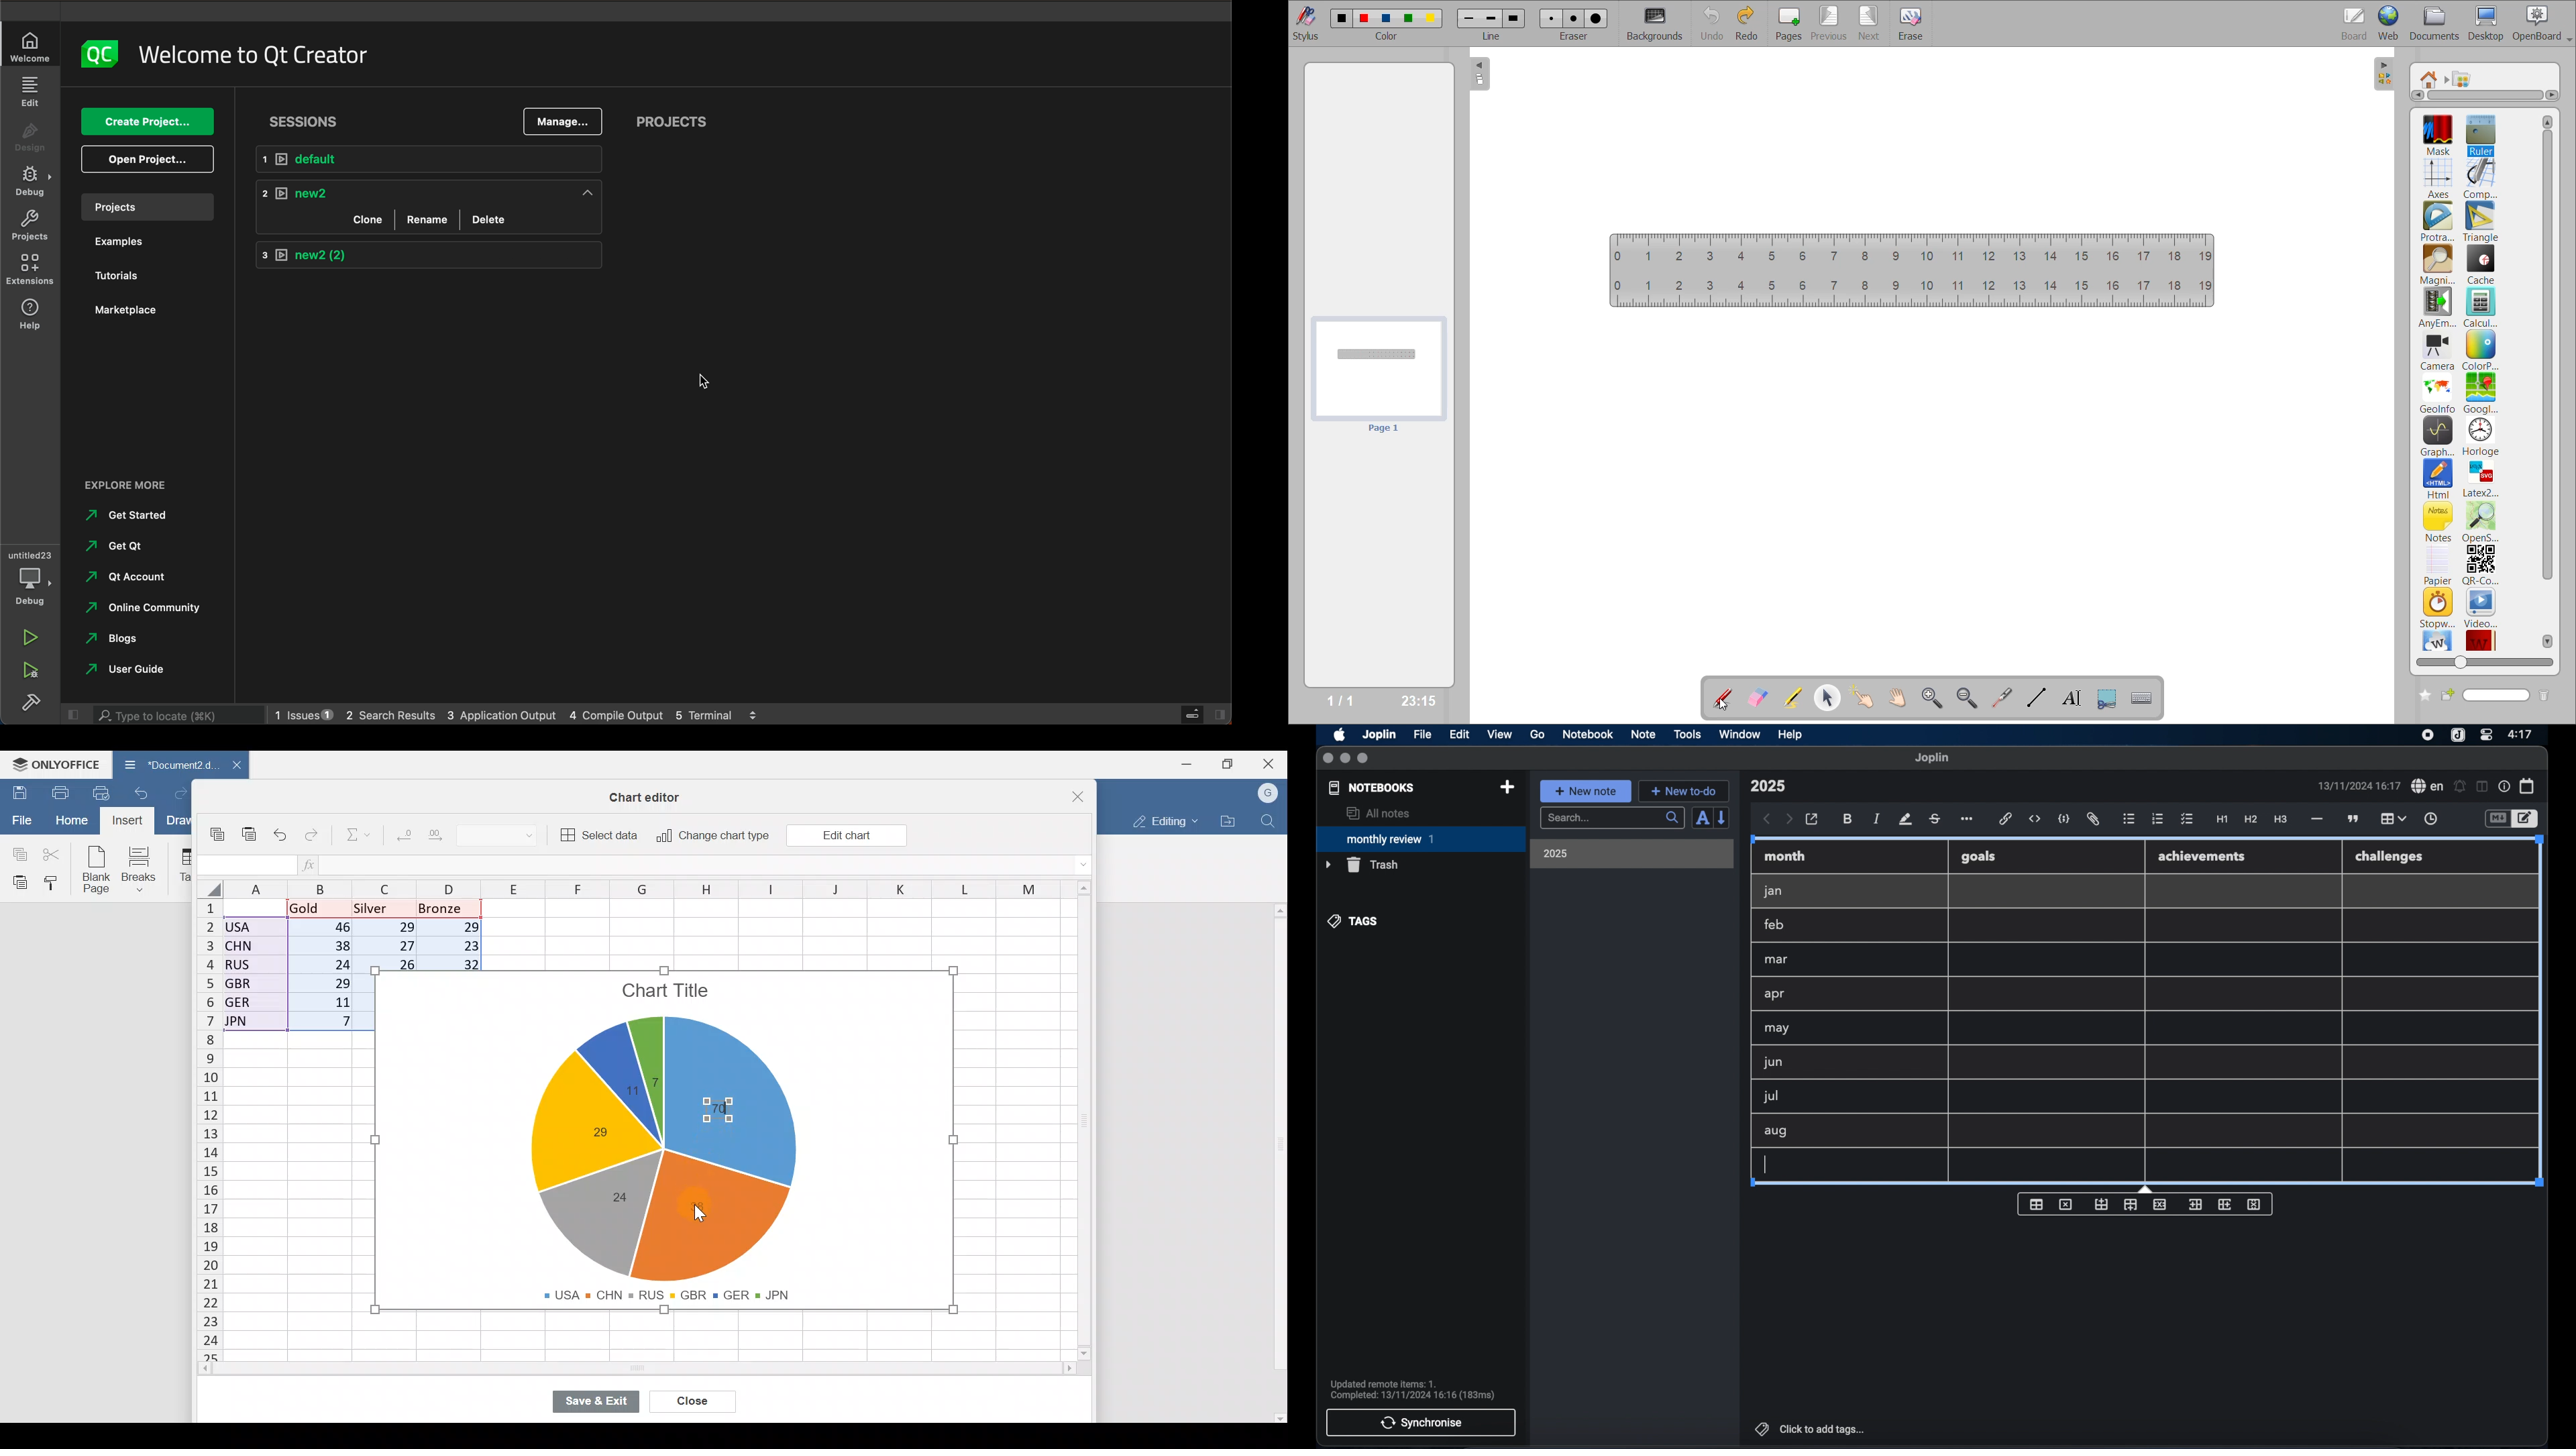 This screenshot has height=1456, width=2576. Describe the element at coordinates (1556, 853) in the screenshot. I see `2025` at that location.